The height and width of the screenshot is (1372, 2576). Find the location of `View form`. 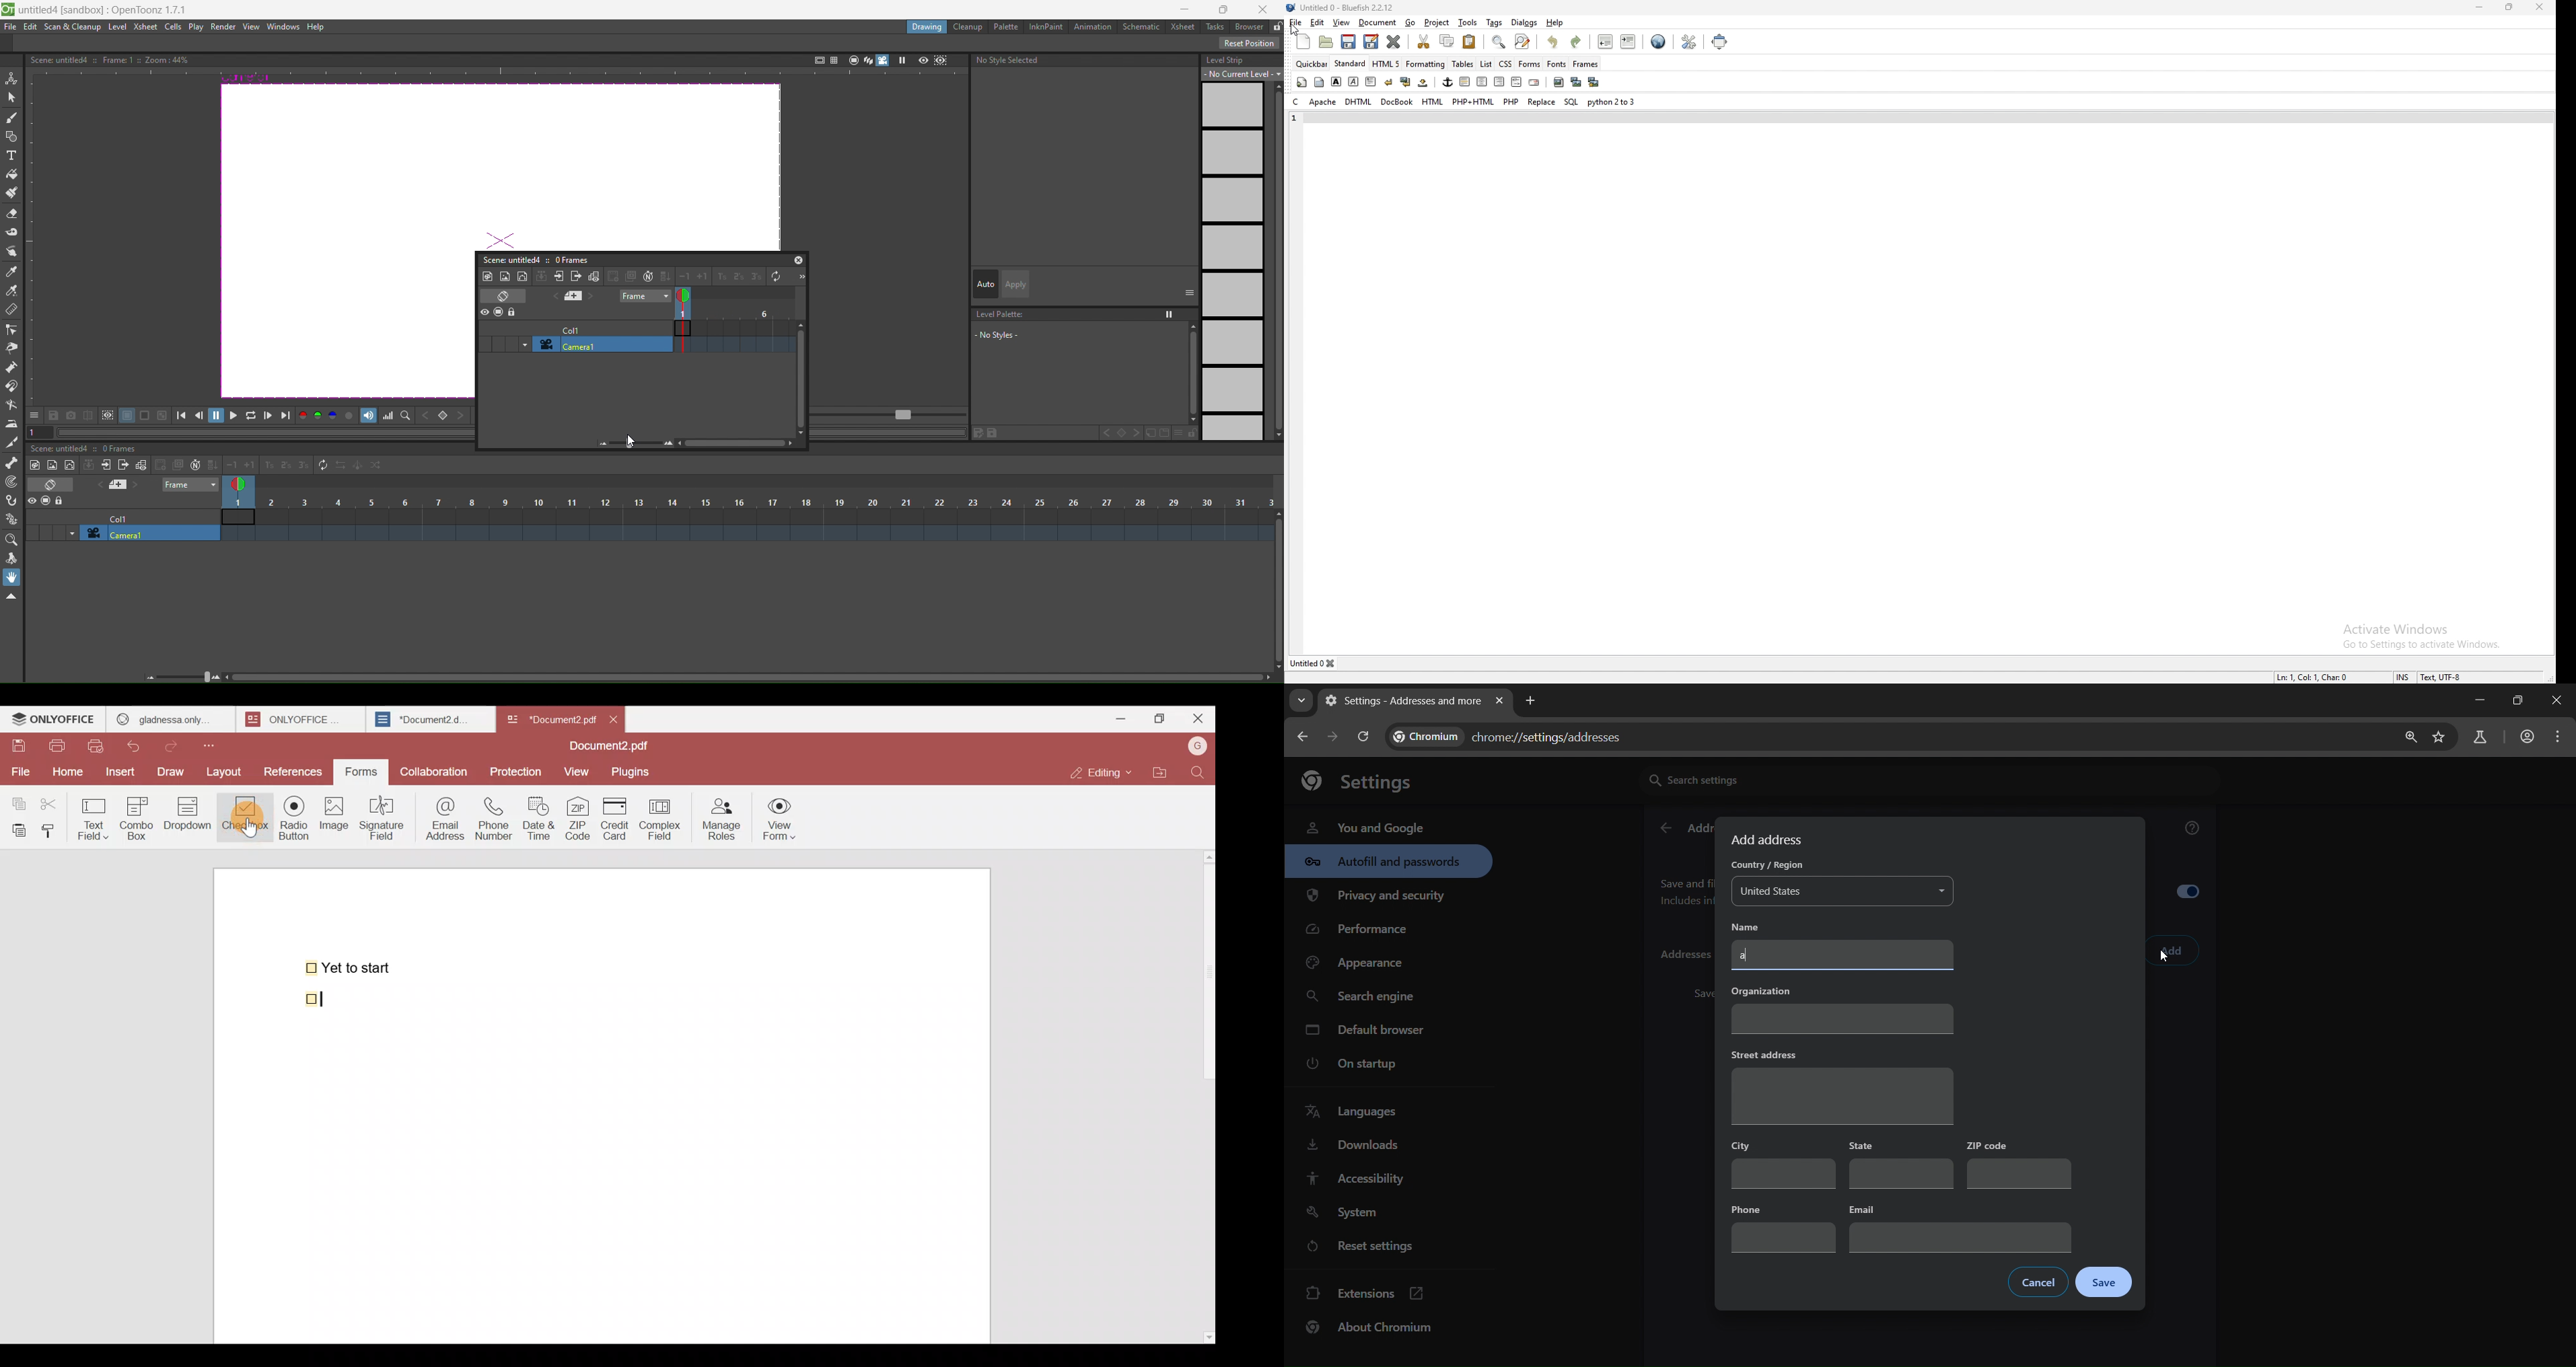

View form is located at coordinates (781, 820).